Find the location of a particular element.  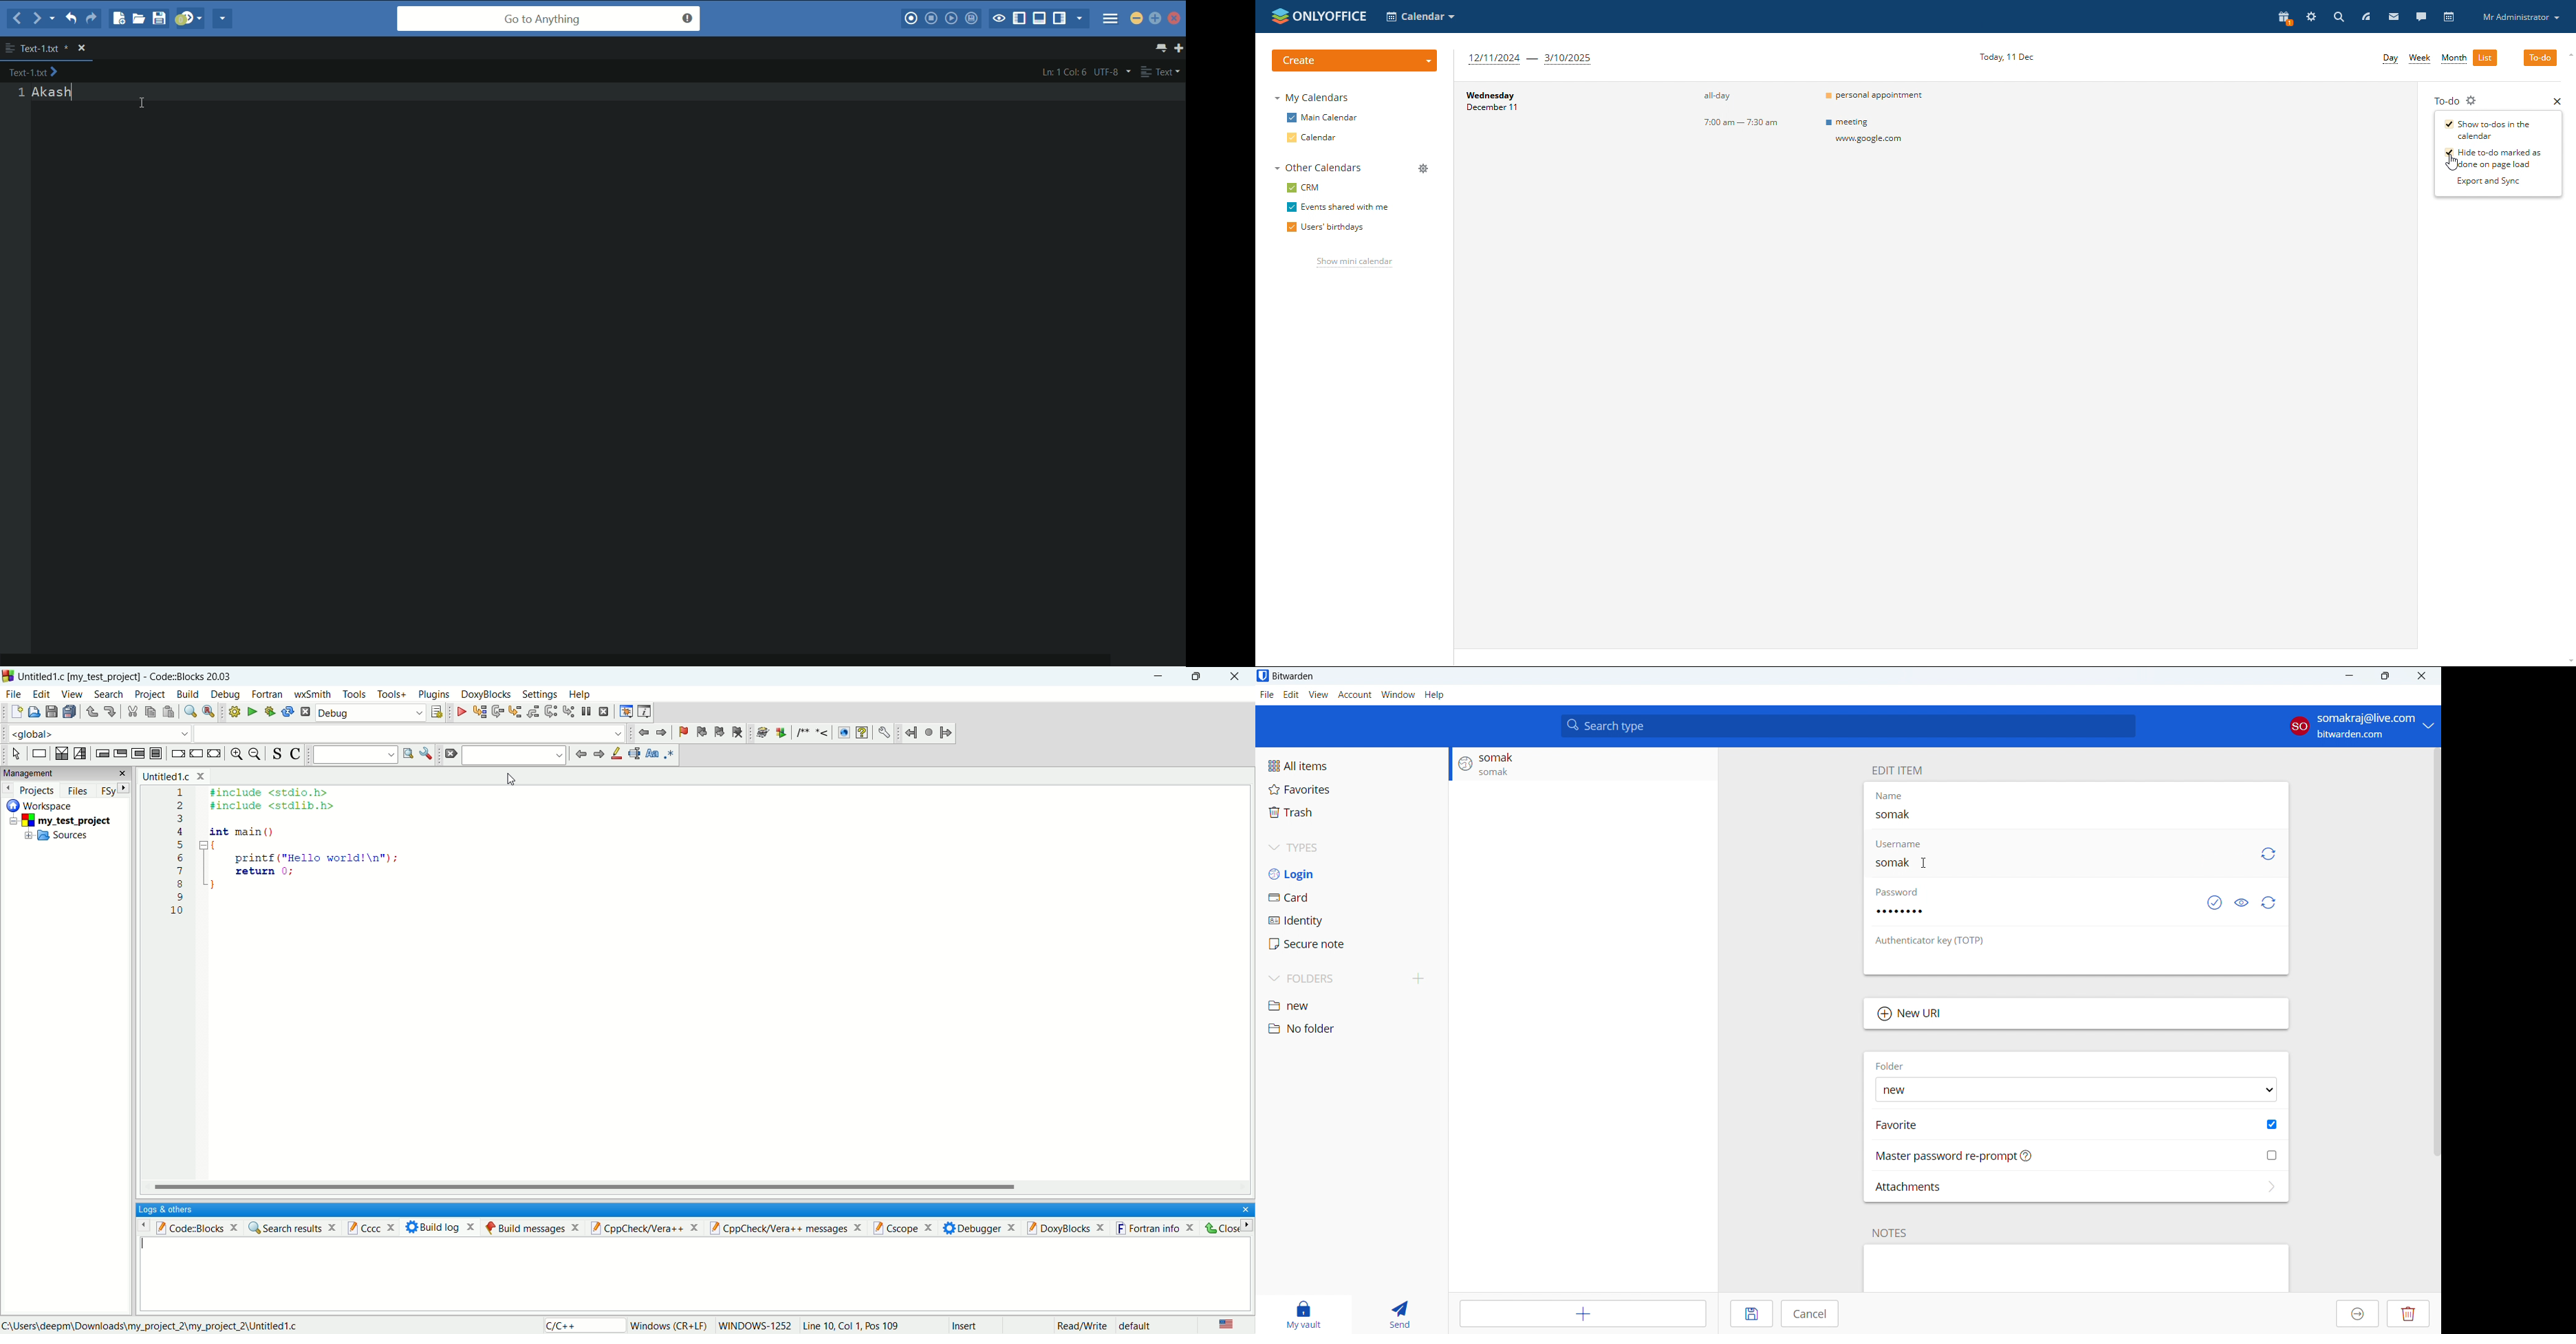

cursor is located at coordinates (512, 779).